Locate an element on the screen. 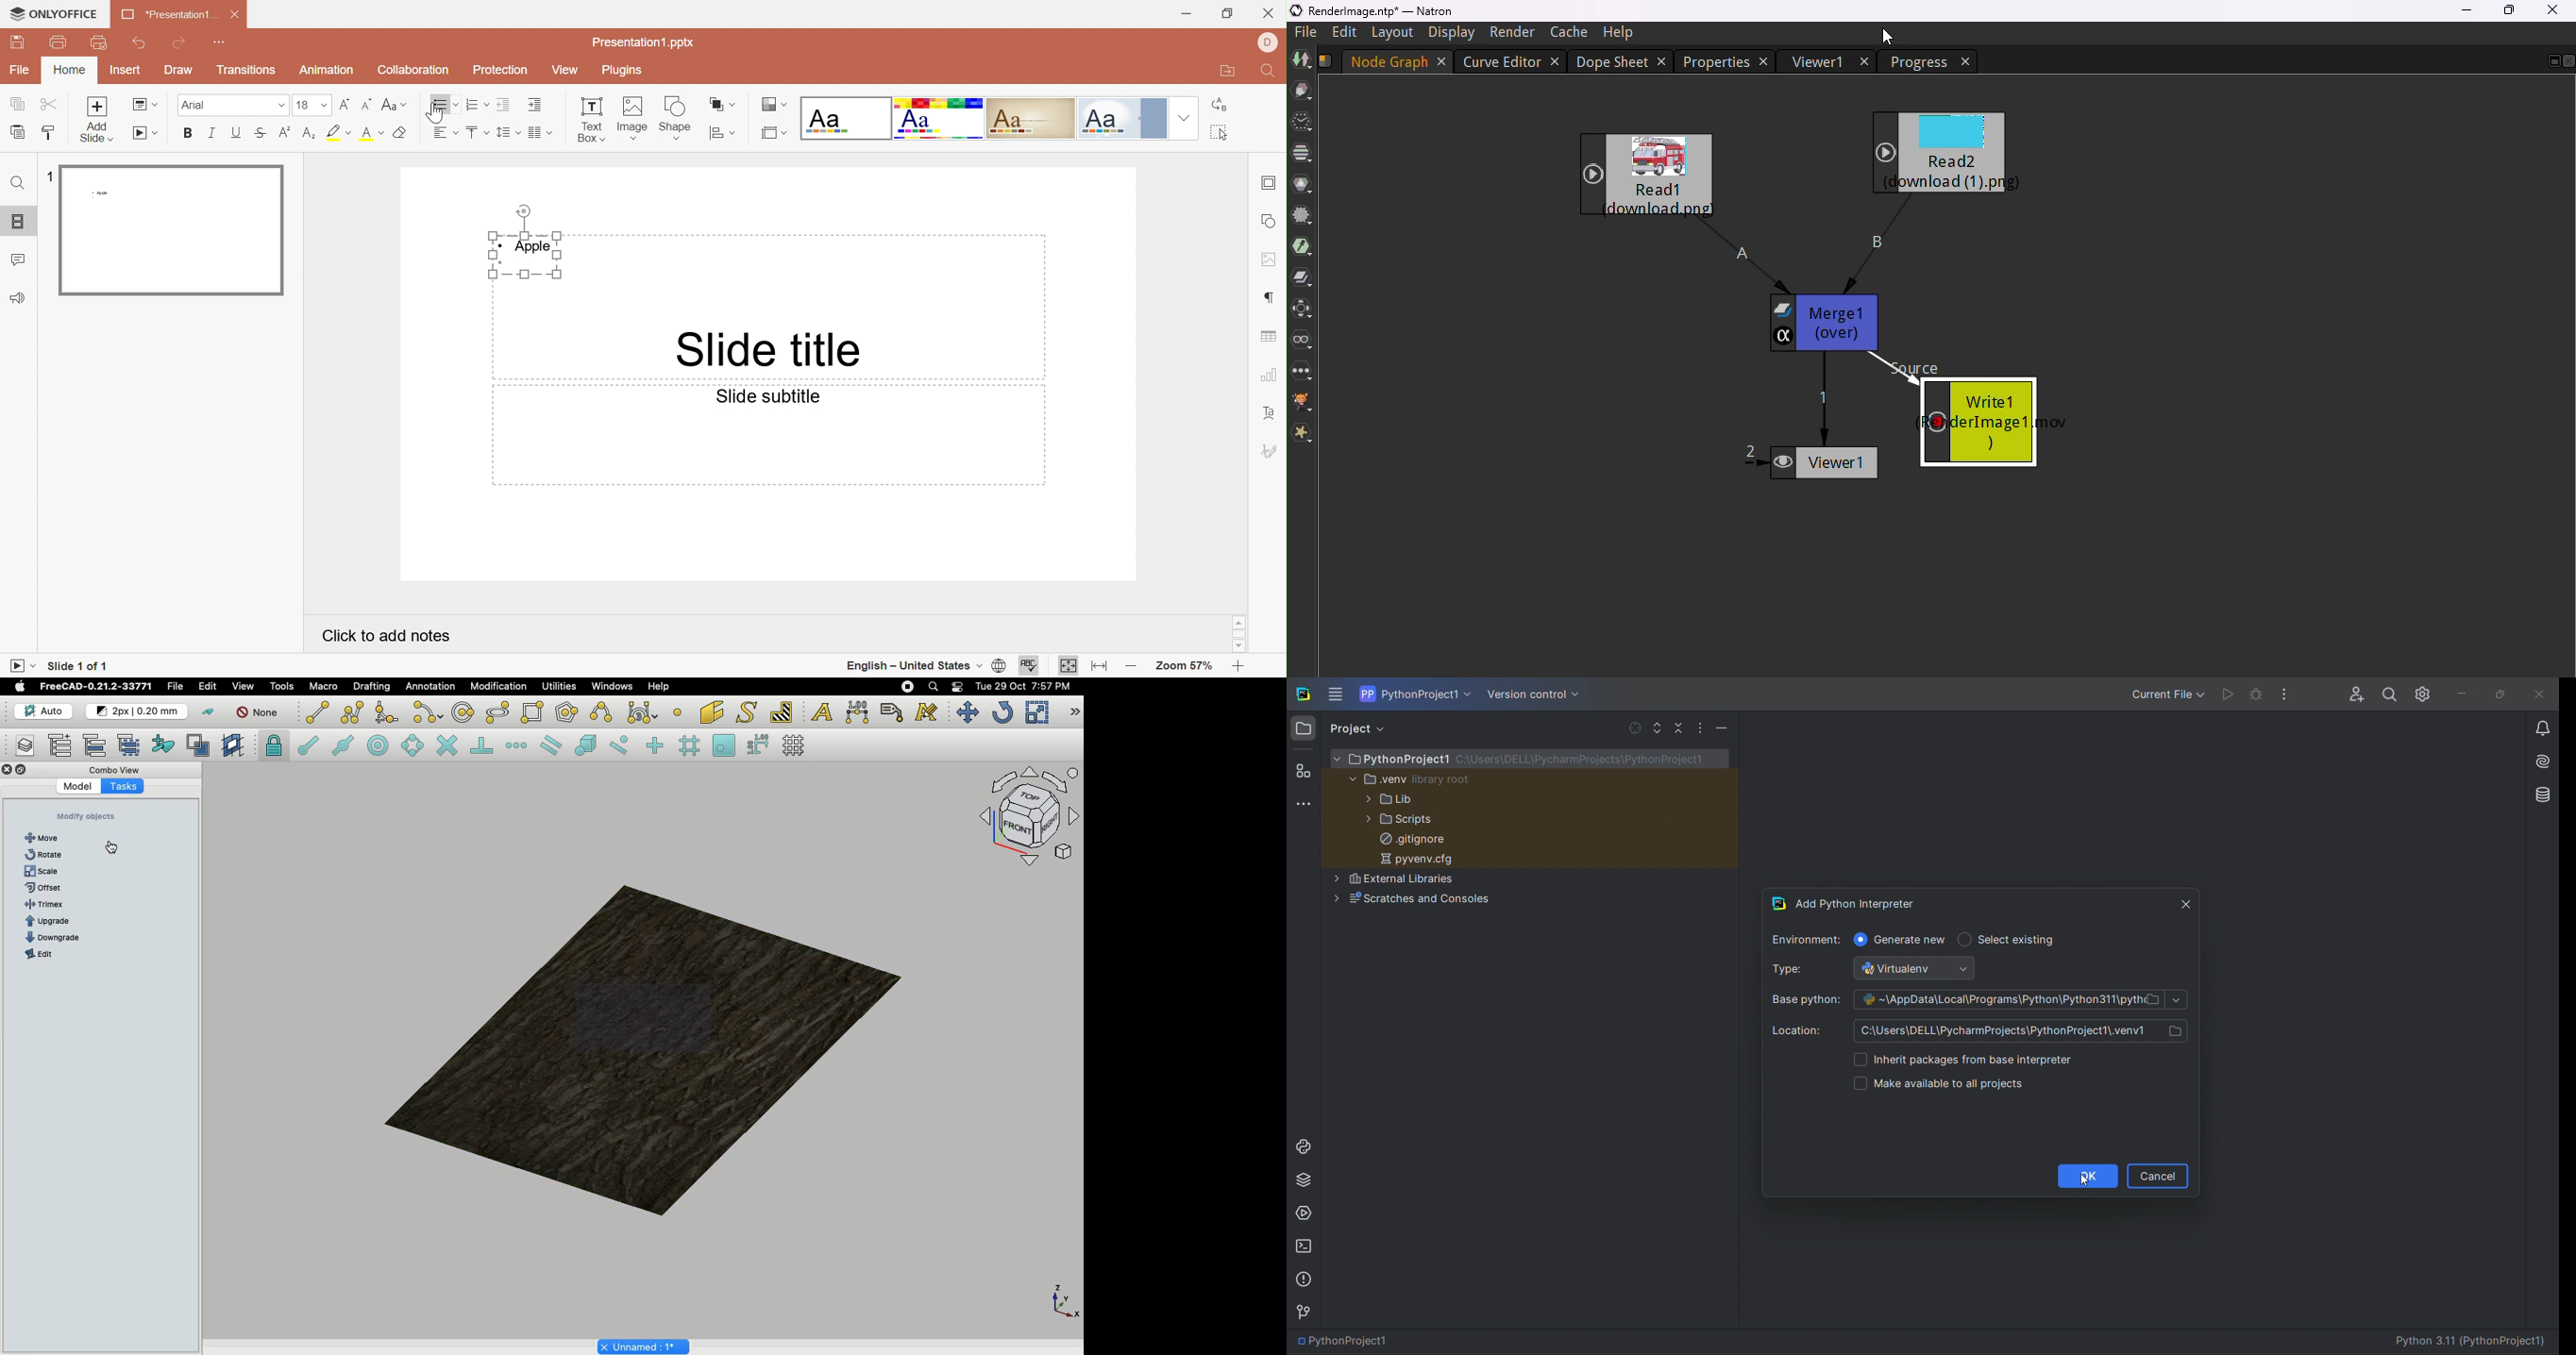  slide settings is located at coordinates (1271, 181).